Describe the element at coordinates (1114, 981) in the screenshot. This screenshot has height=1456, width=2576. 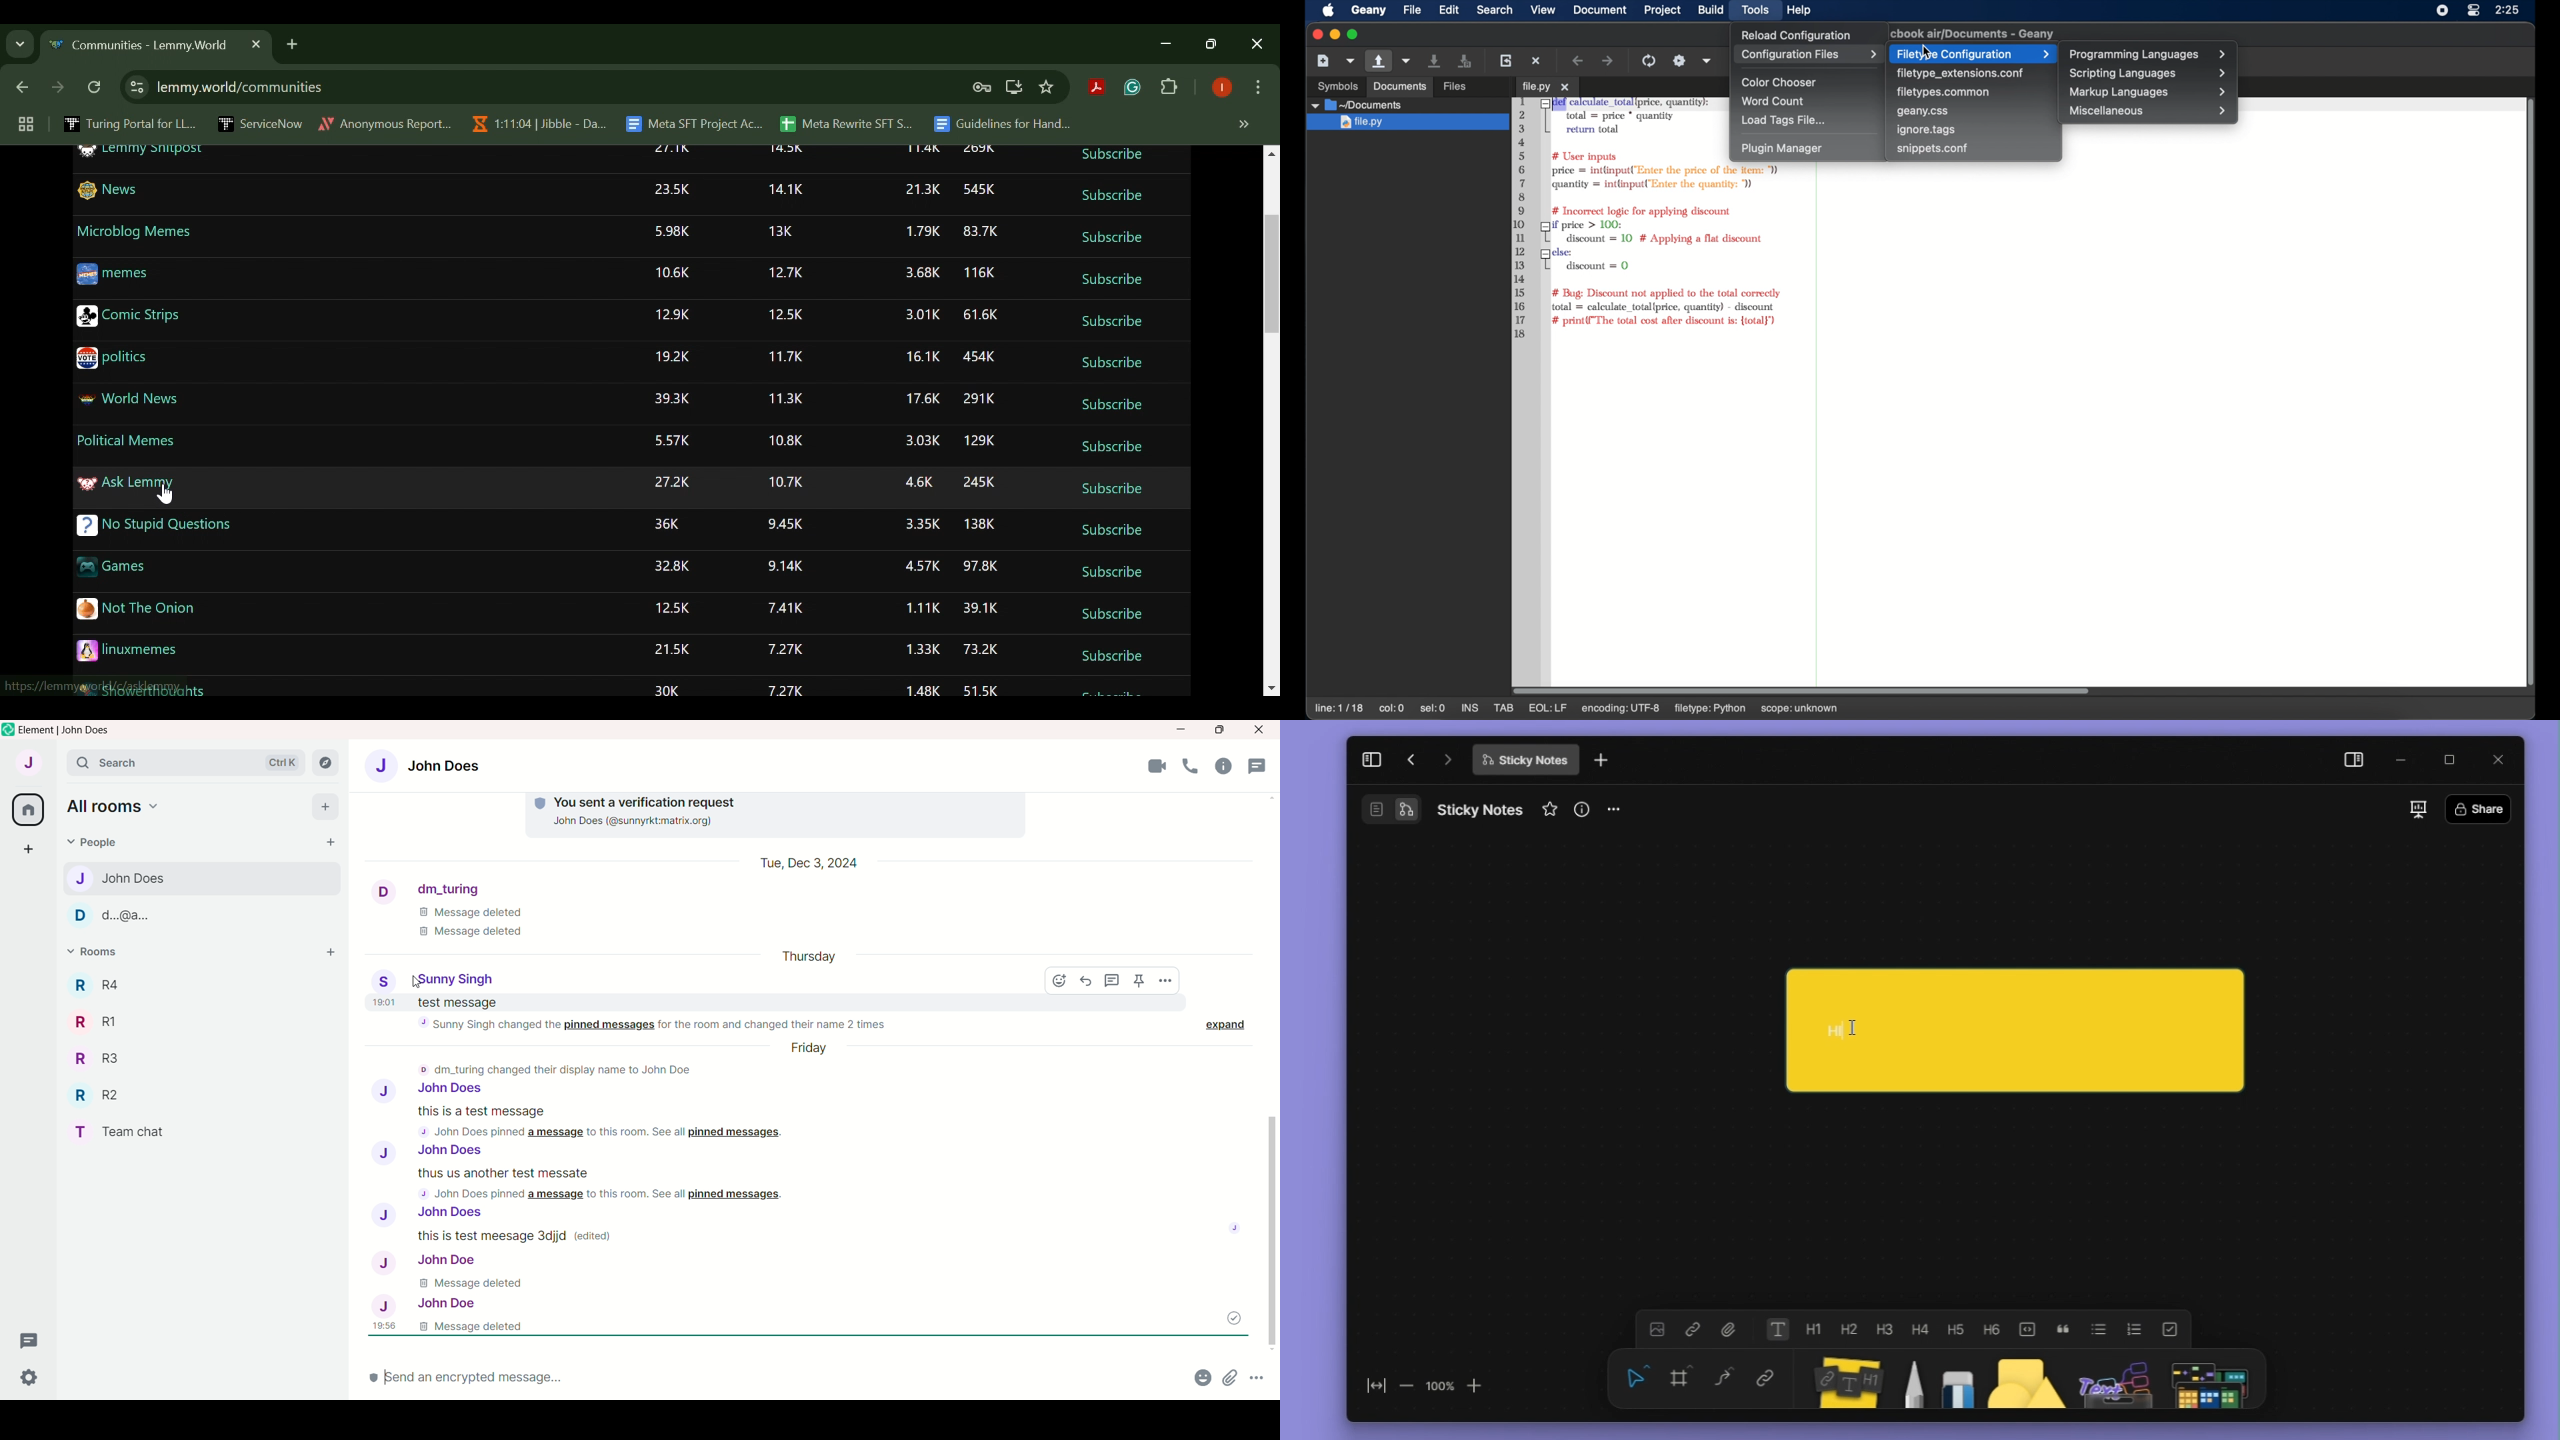
I see `reply in thread` at that location.